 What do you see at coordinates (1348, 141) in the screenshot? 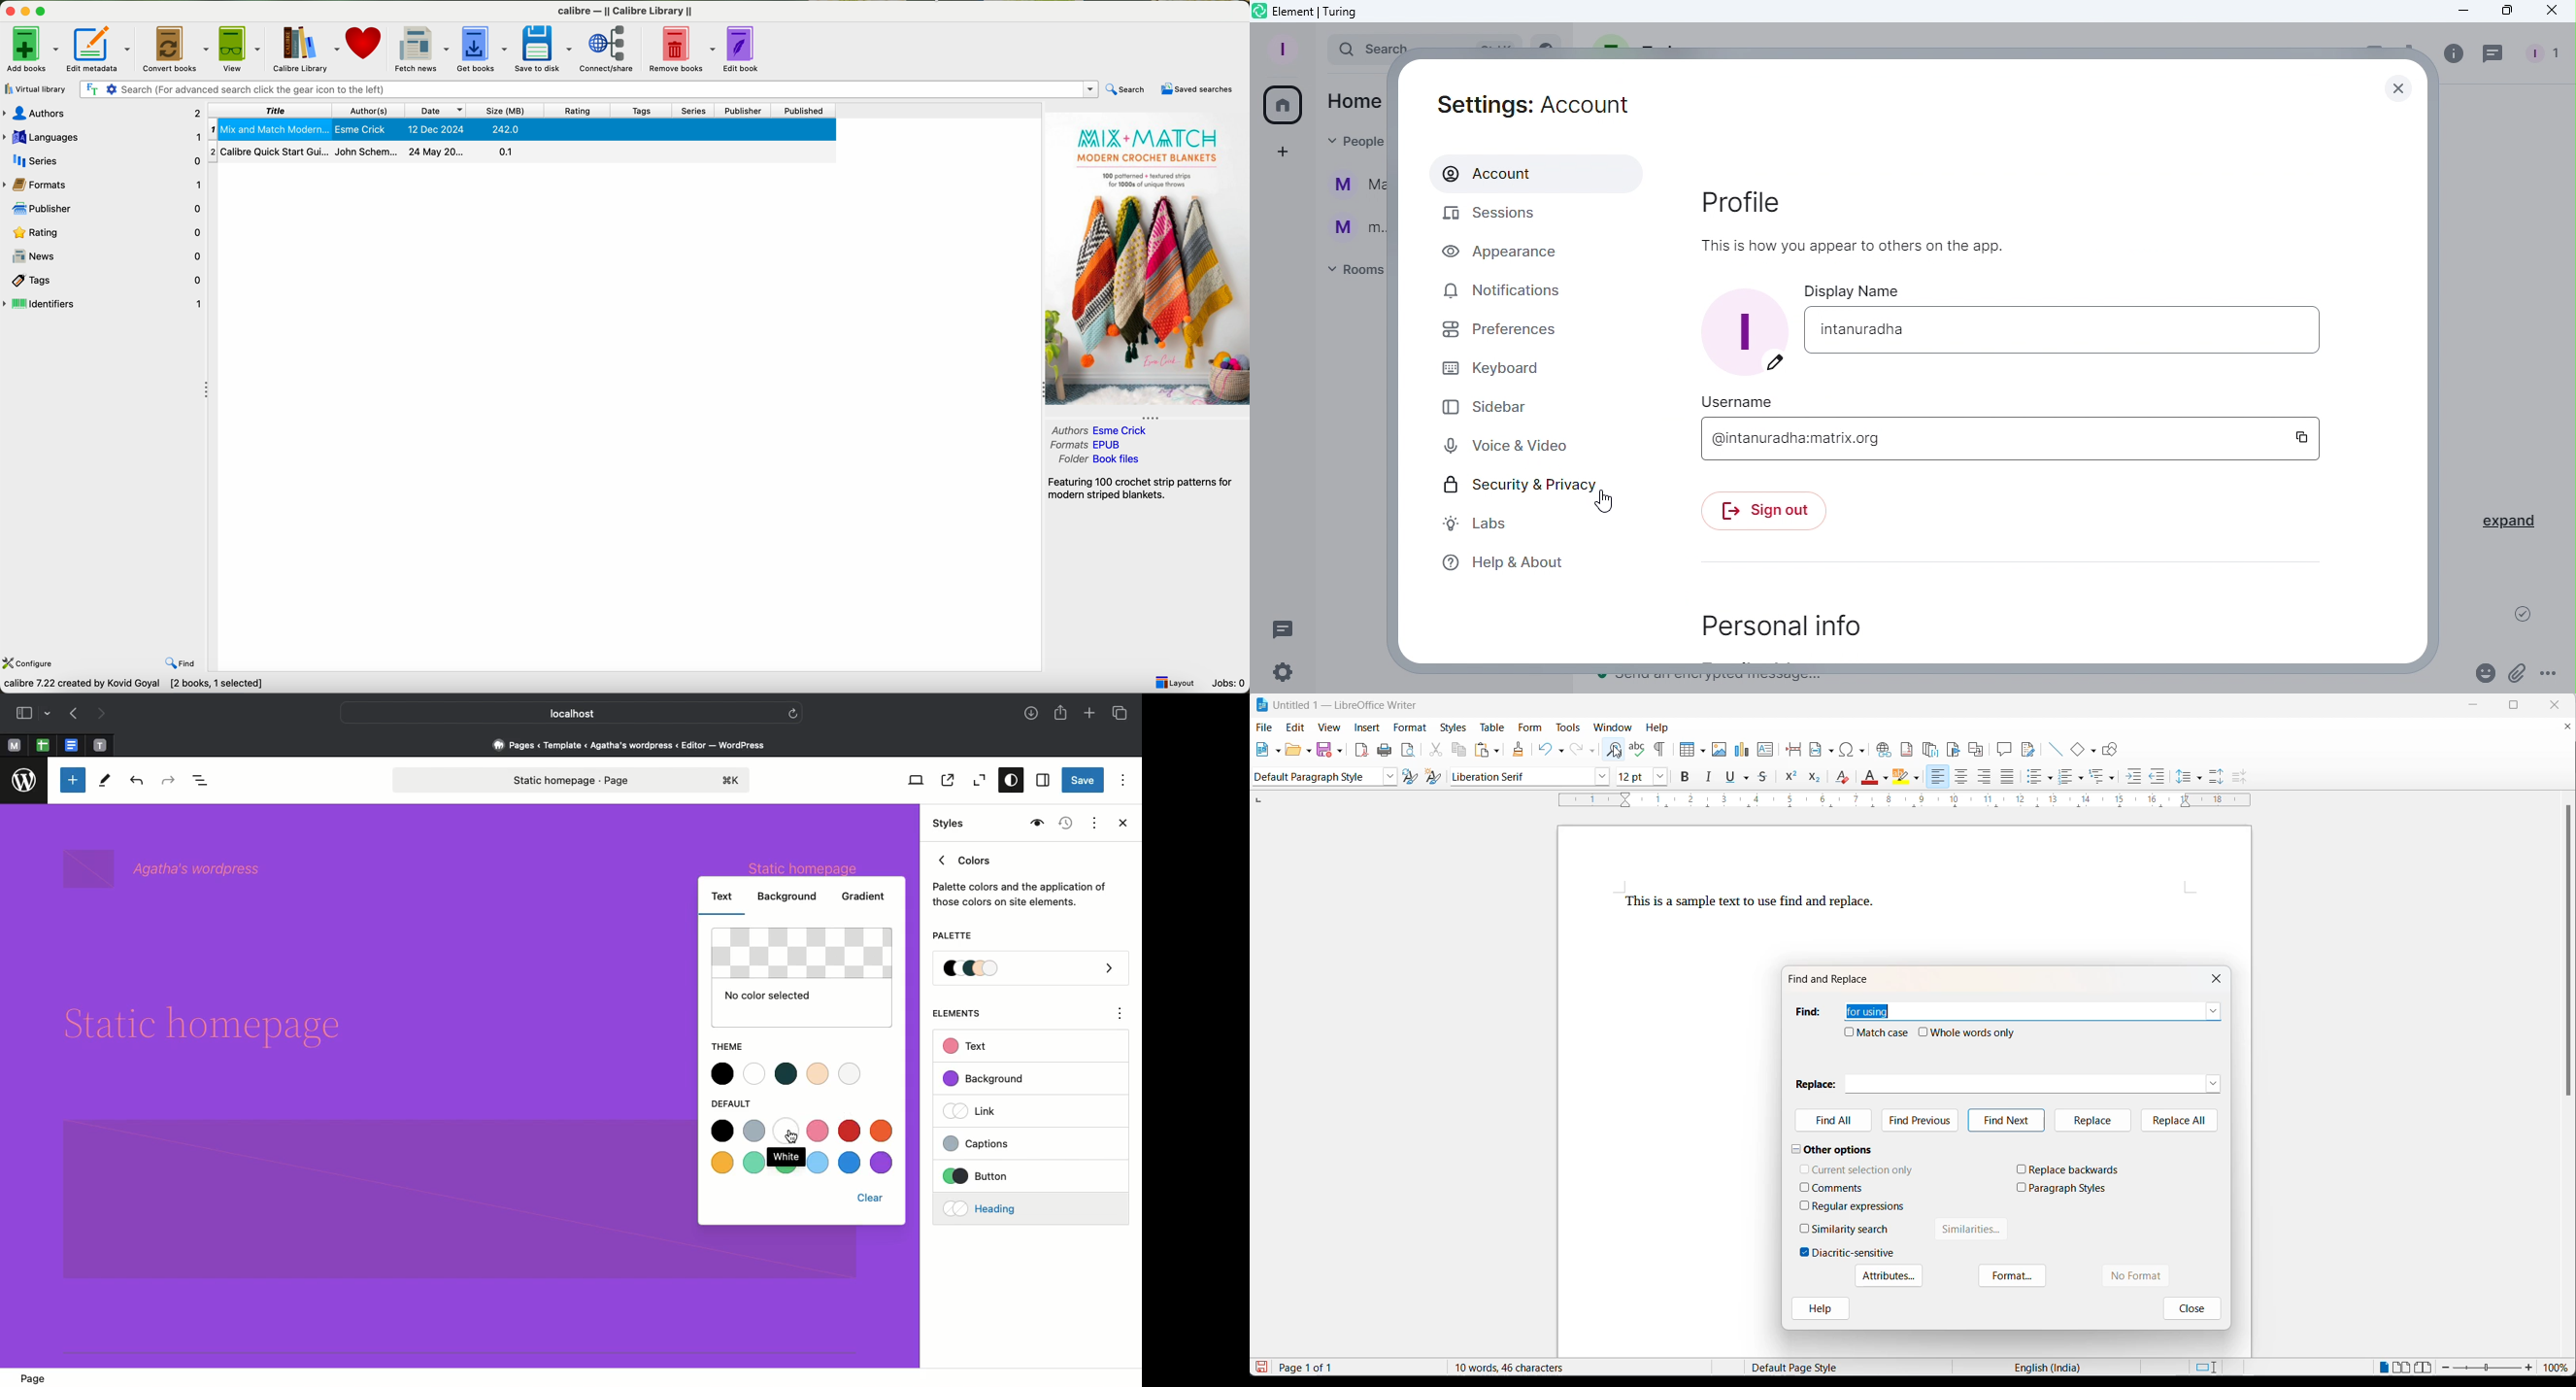
I see `People` at bounding box center [1348, 141].